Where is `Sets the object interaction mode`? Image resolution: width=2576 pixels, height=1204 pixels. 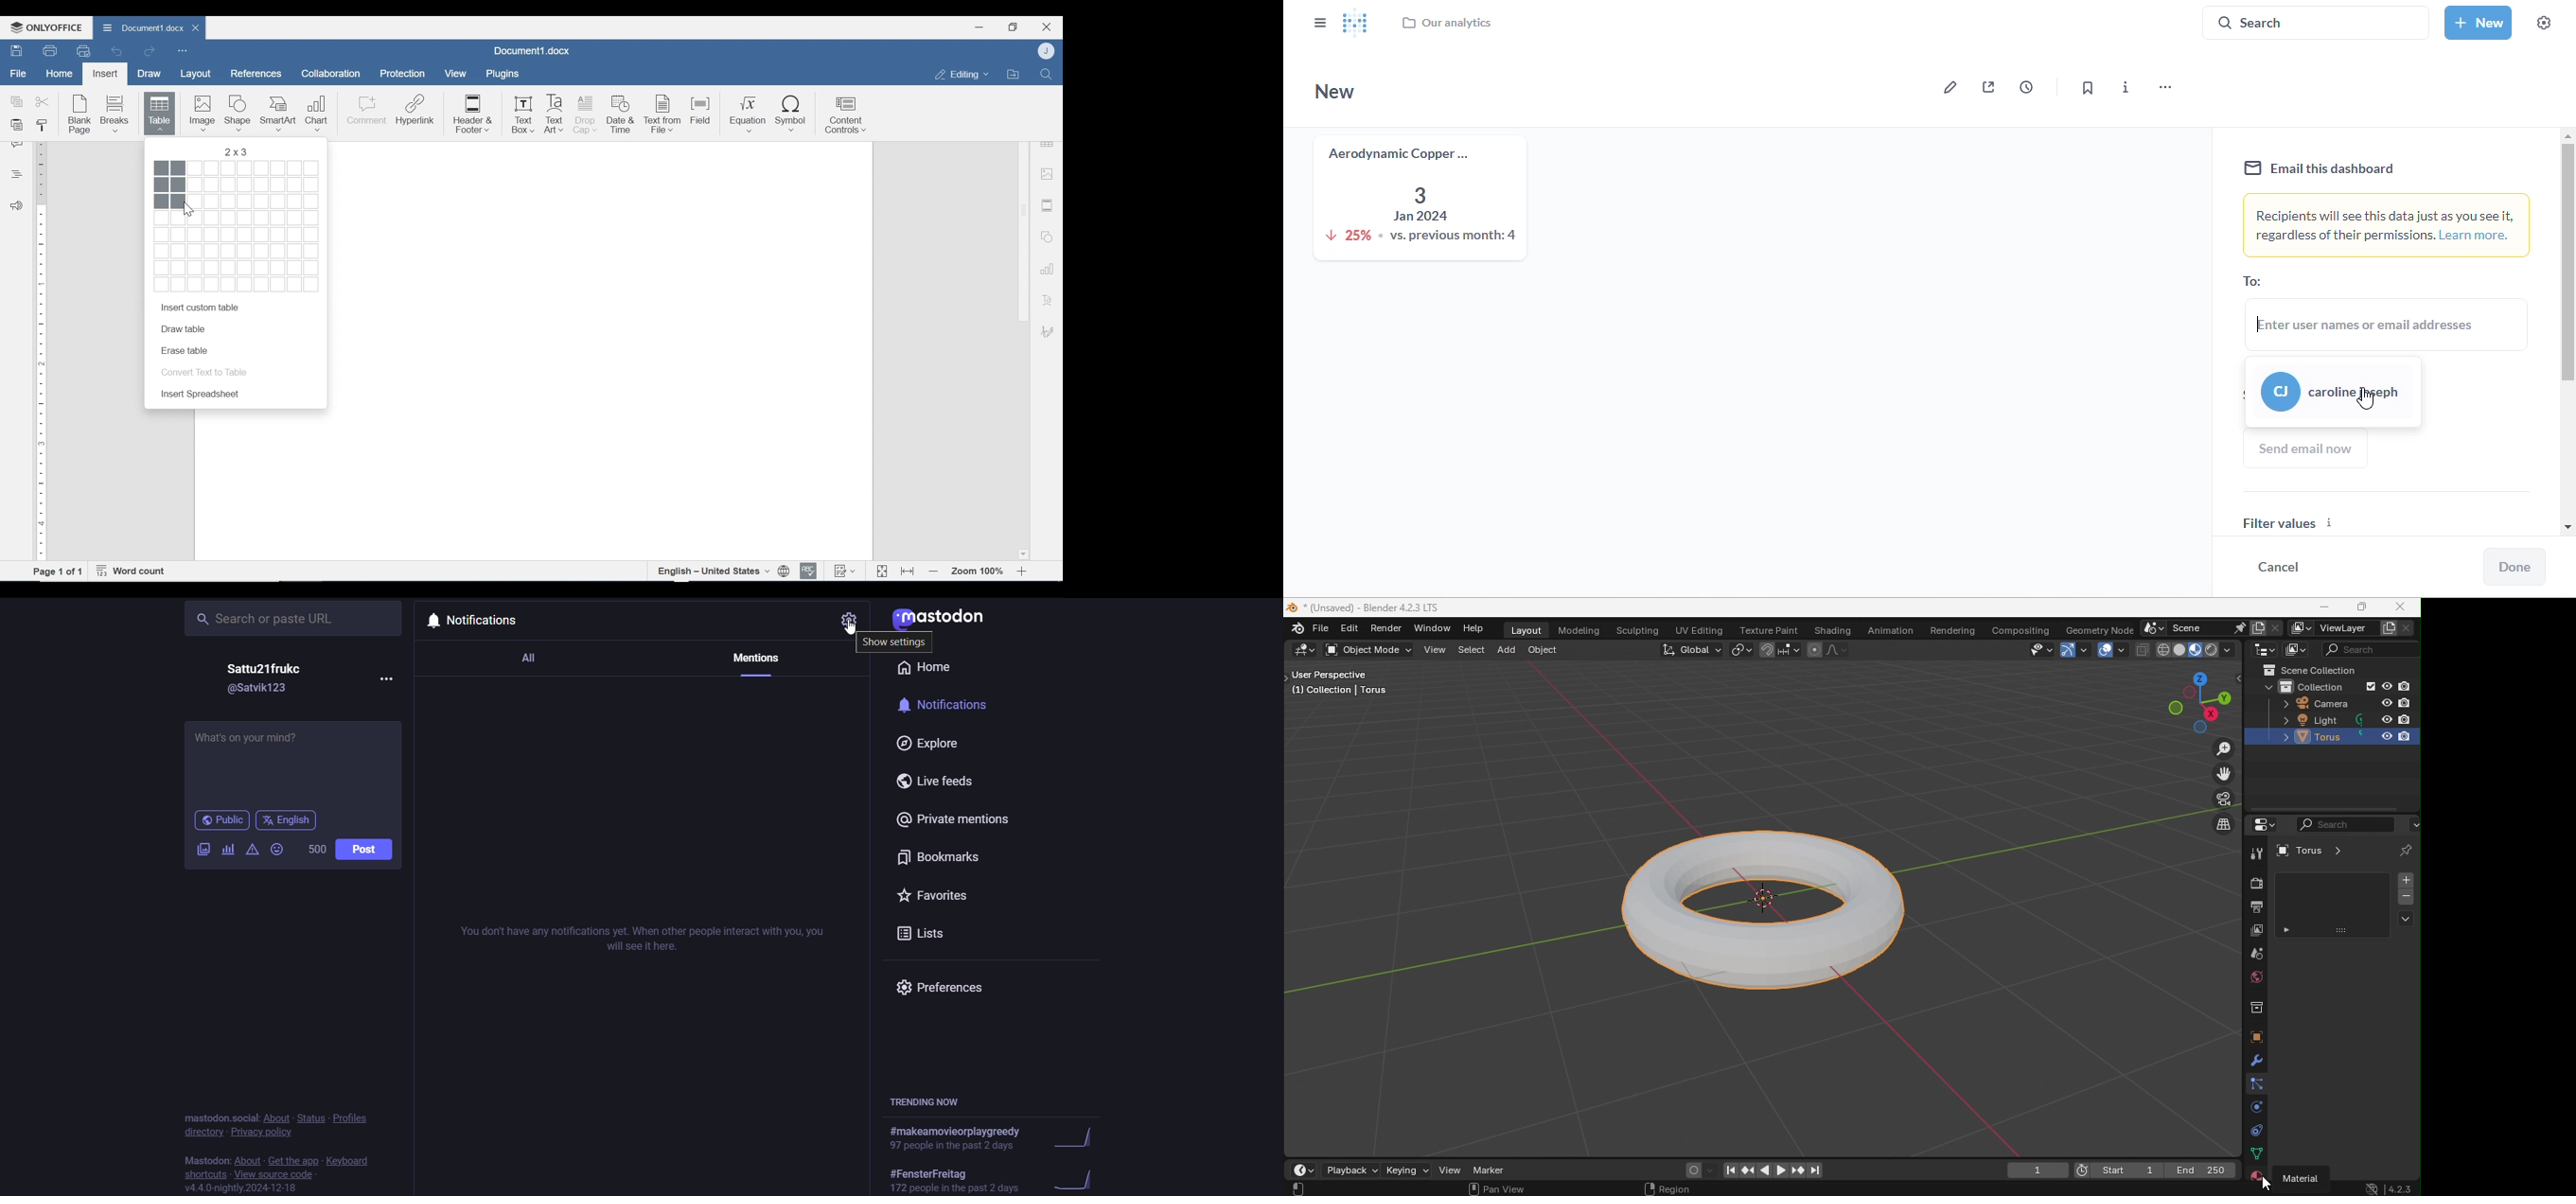
Sets the object interaction mode is located at coordinates (1371, 650).